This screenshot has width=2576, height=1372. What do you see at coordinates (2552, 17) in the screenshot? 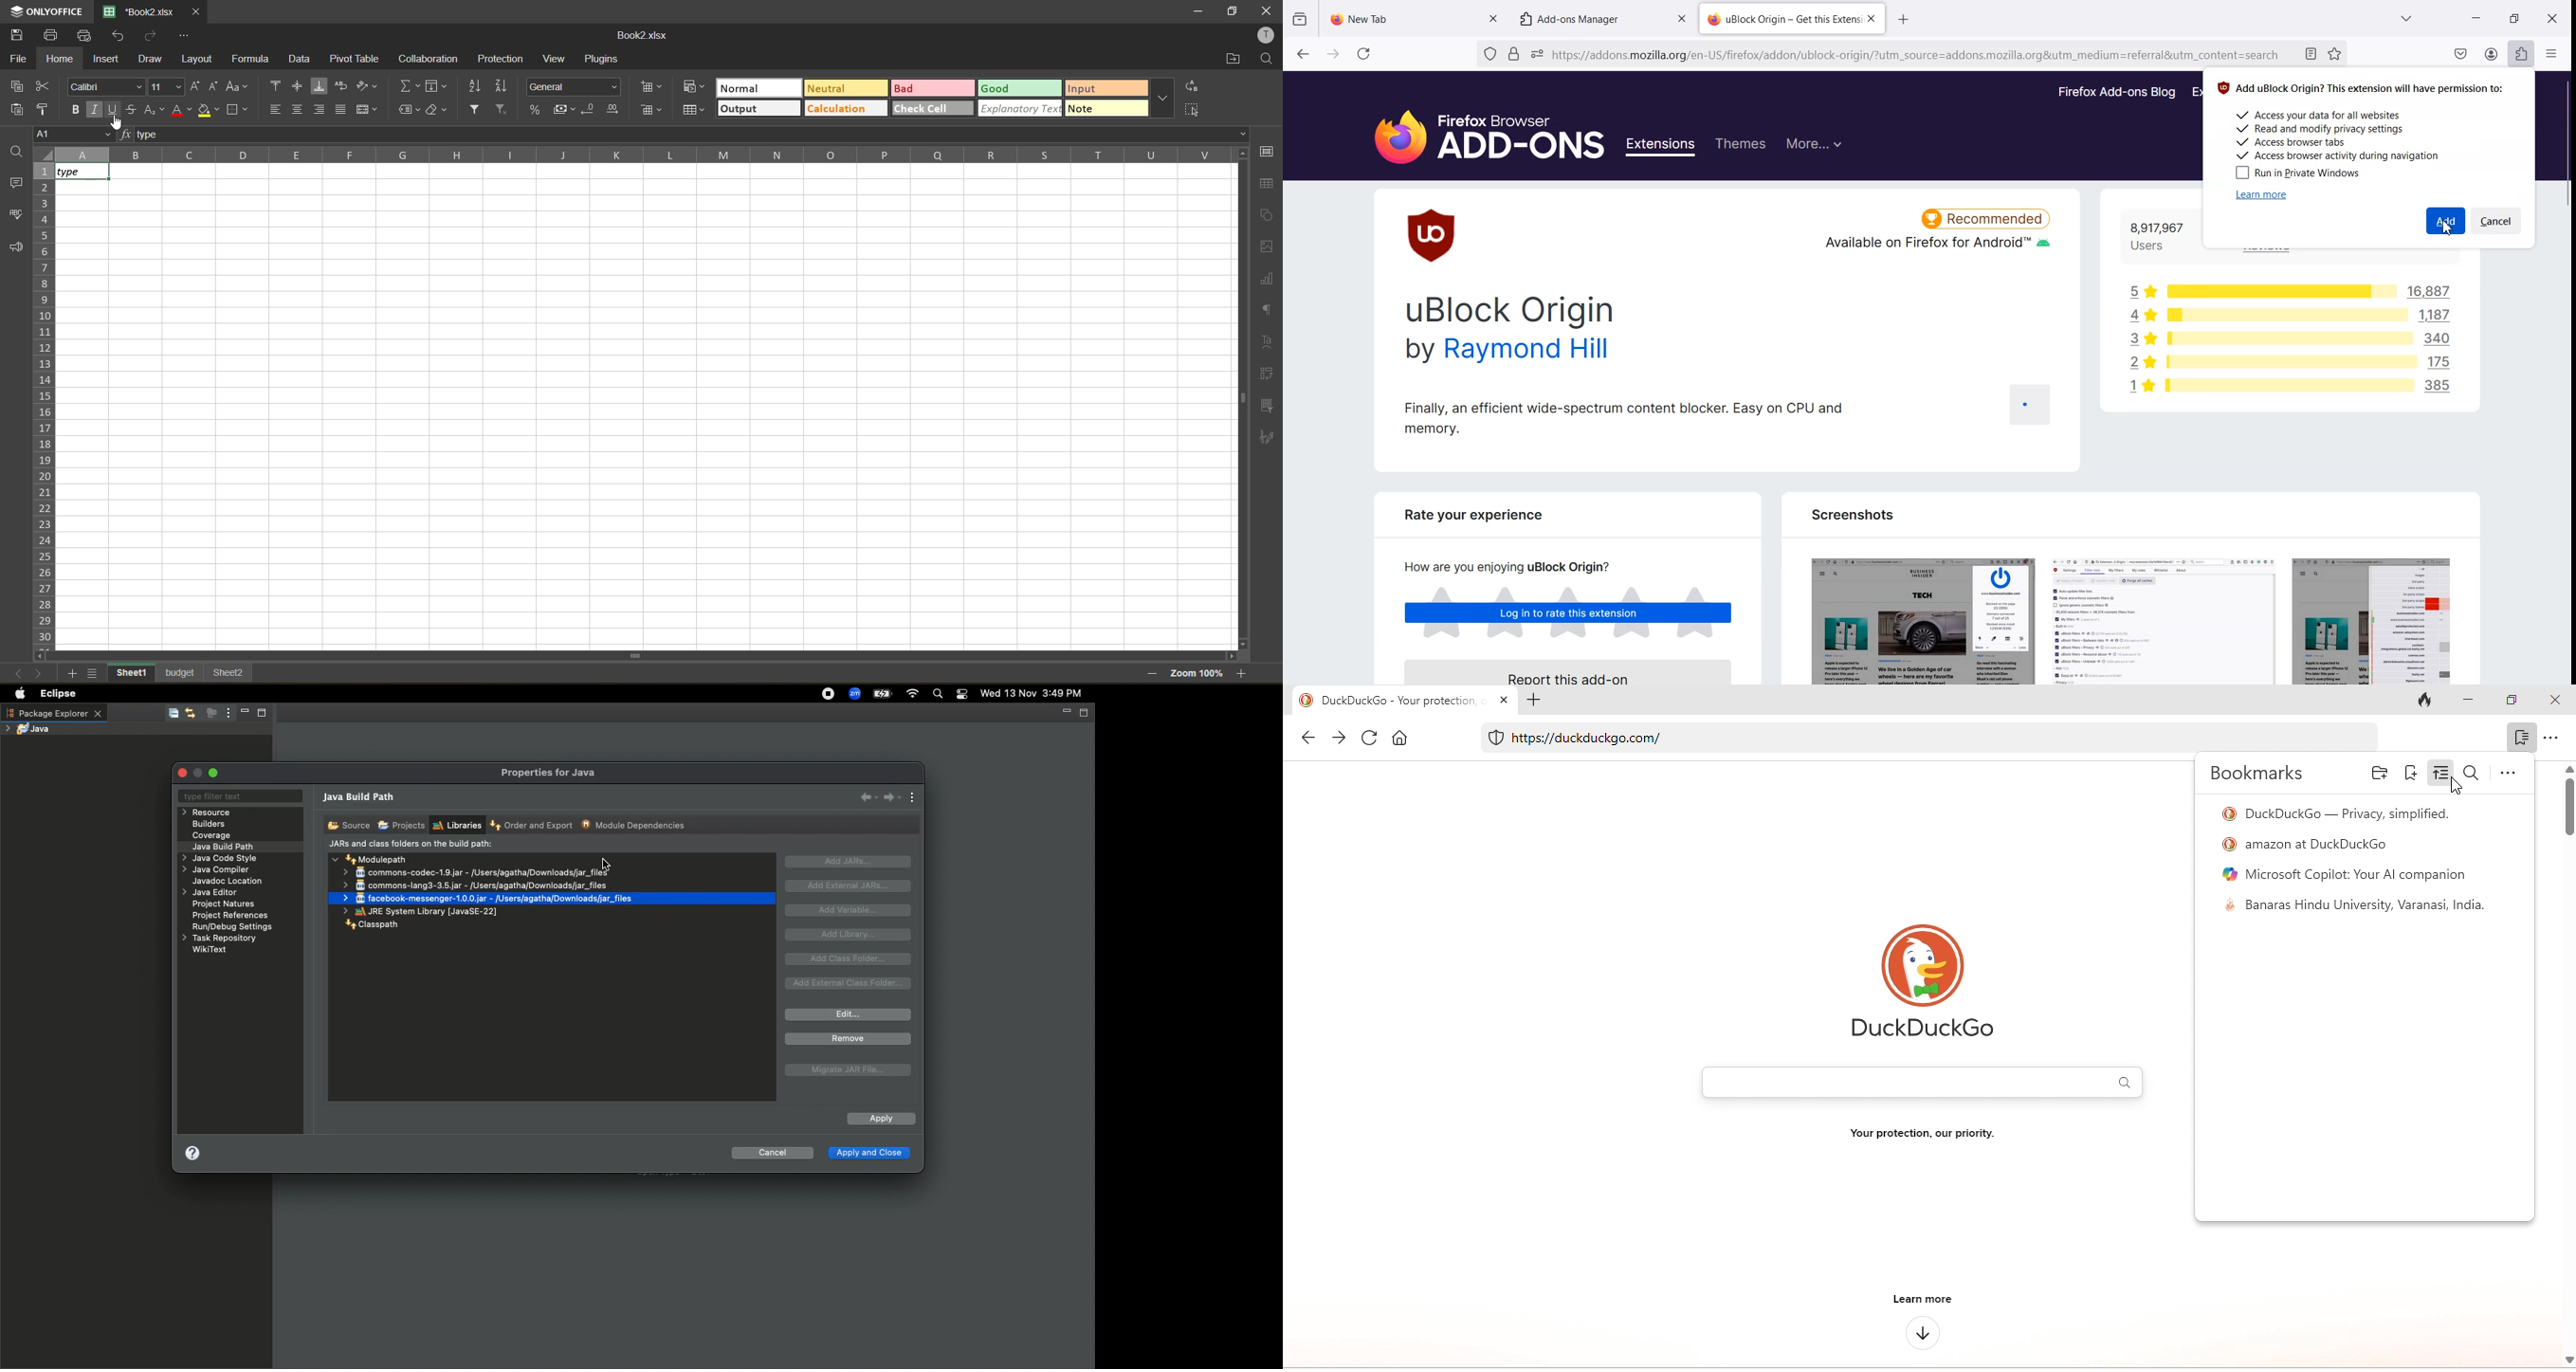
I see `Close` at bounding box center [2552, 17].